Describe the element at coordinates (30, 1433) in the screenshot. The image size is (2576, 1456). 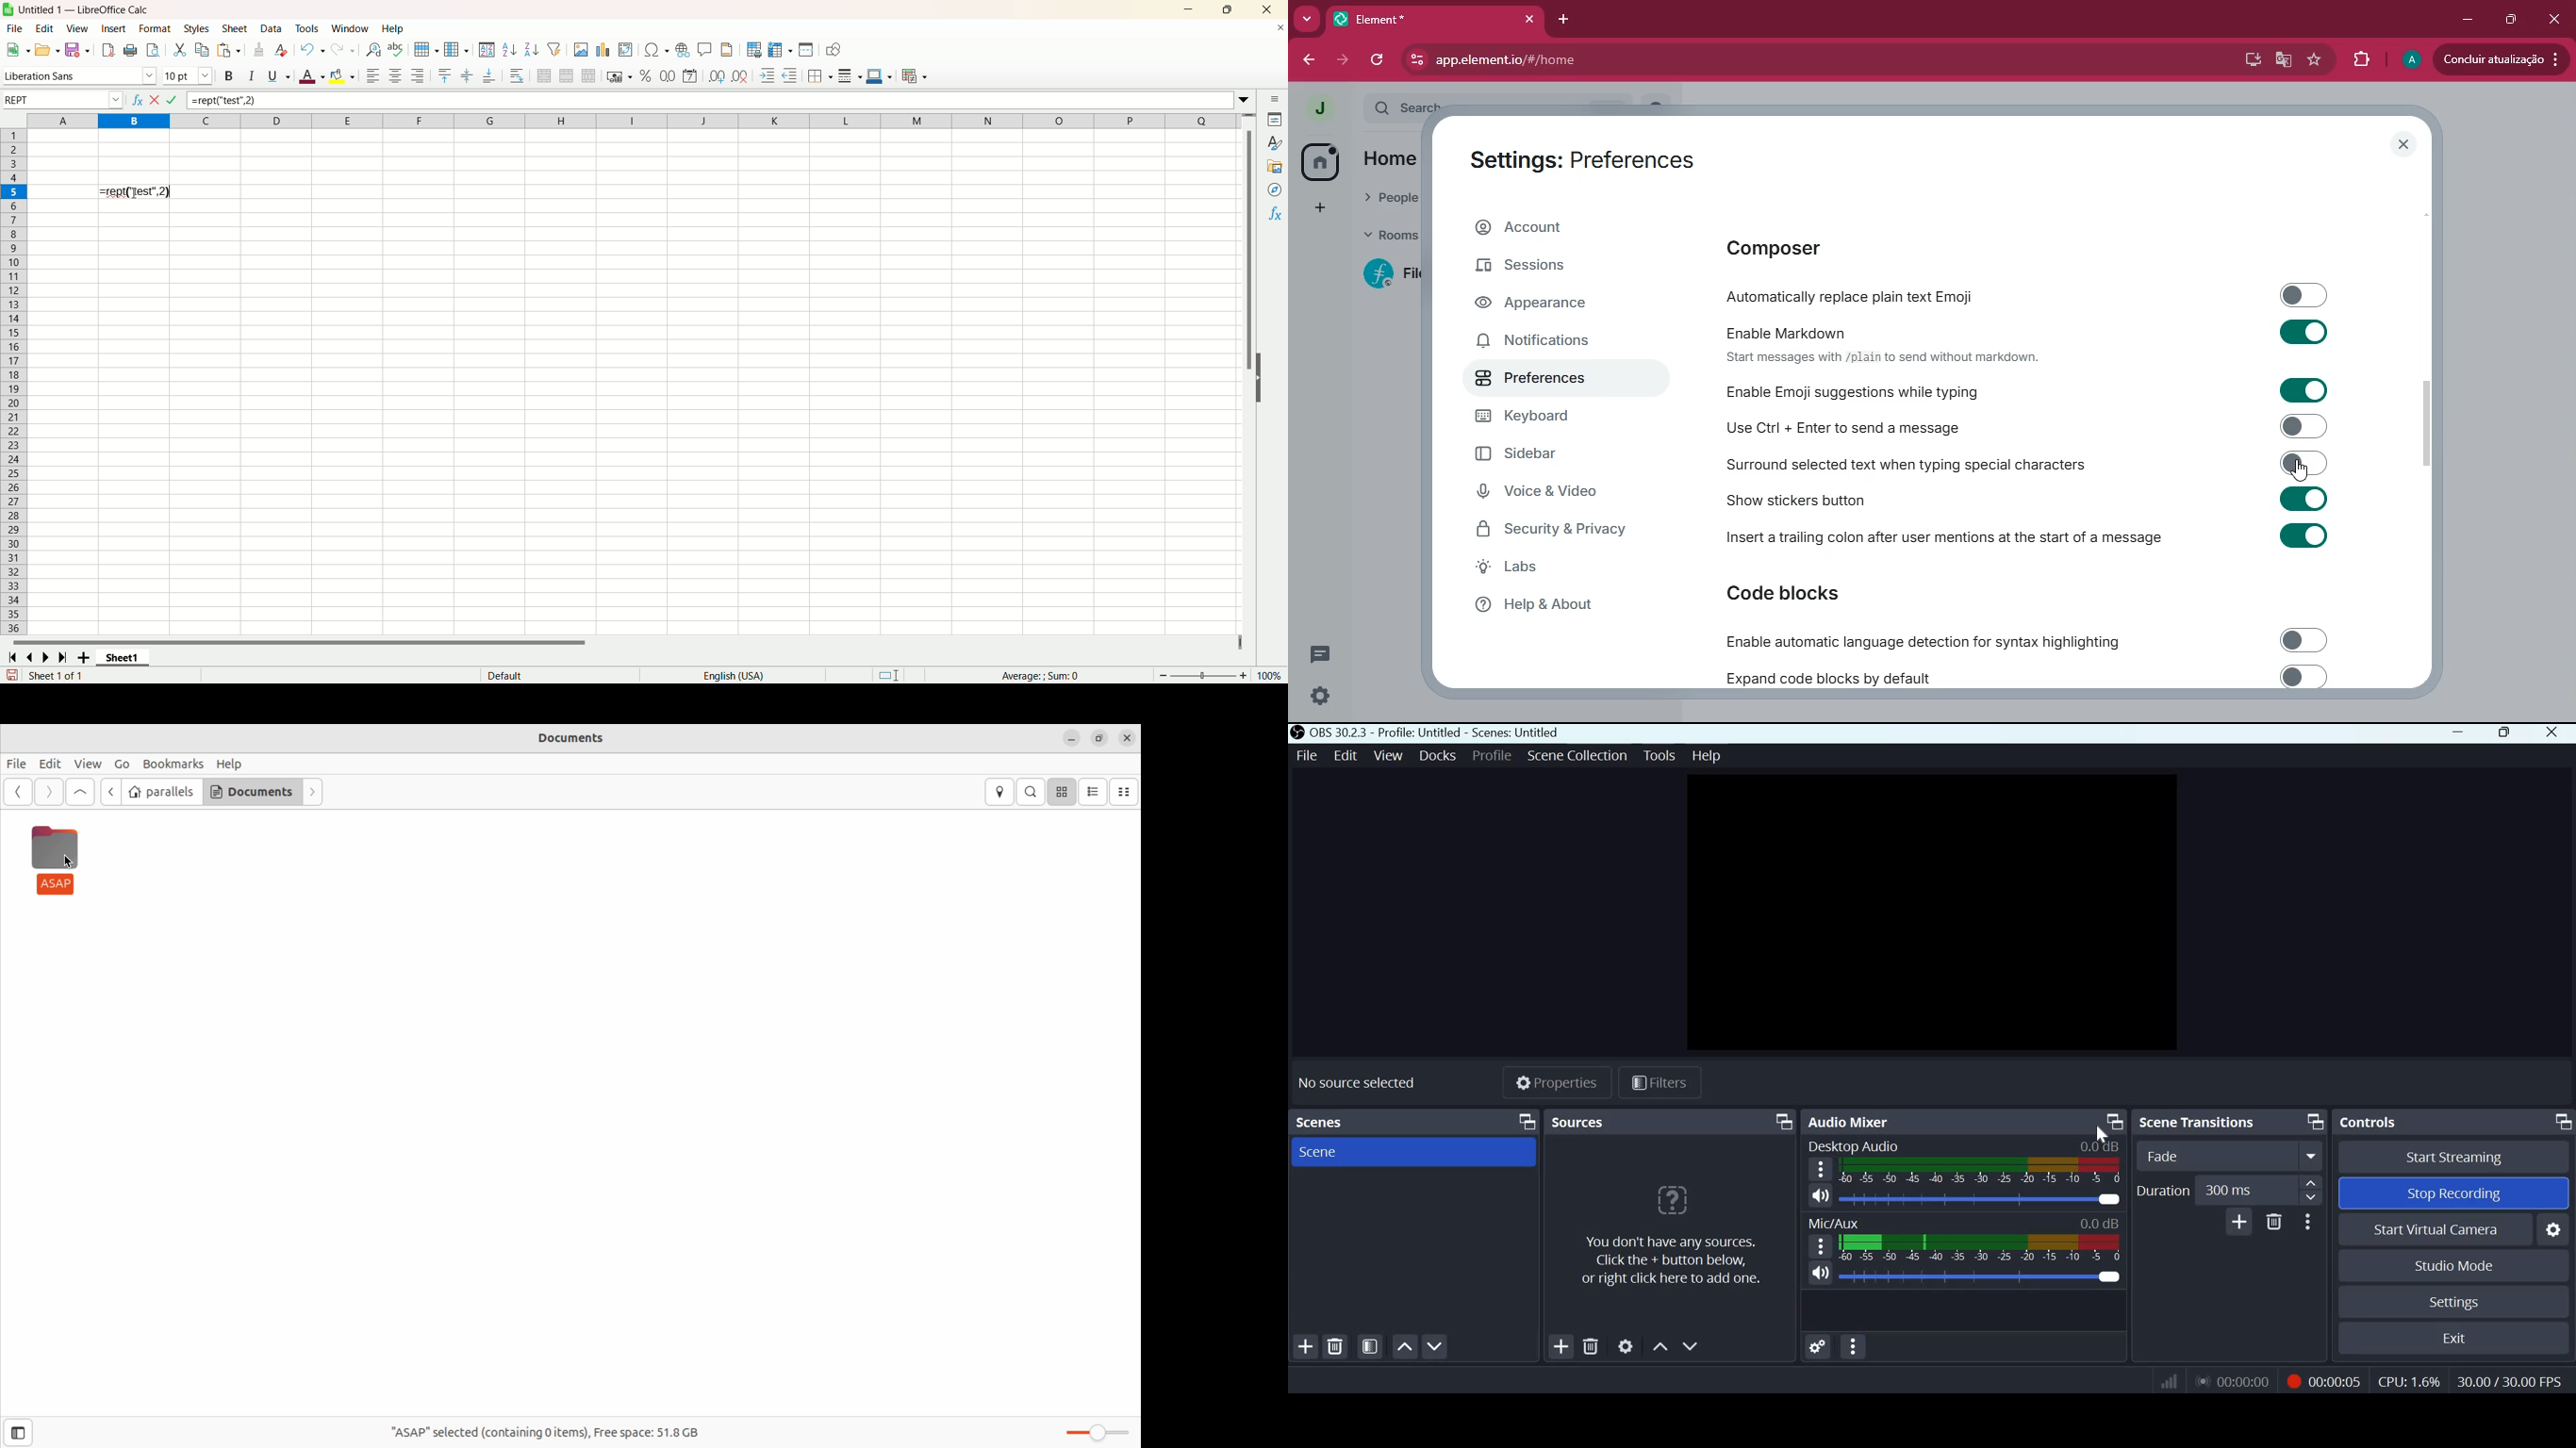
I see `open sidebar` at that location.